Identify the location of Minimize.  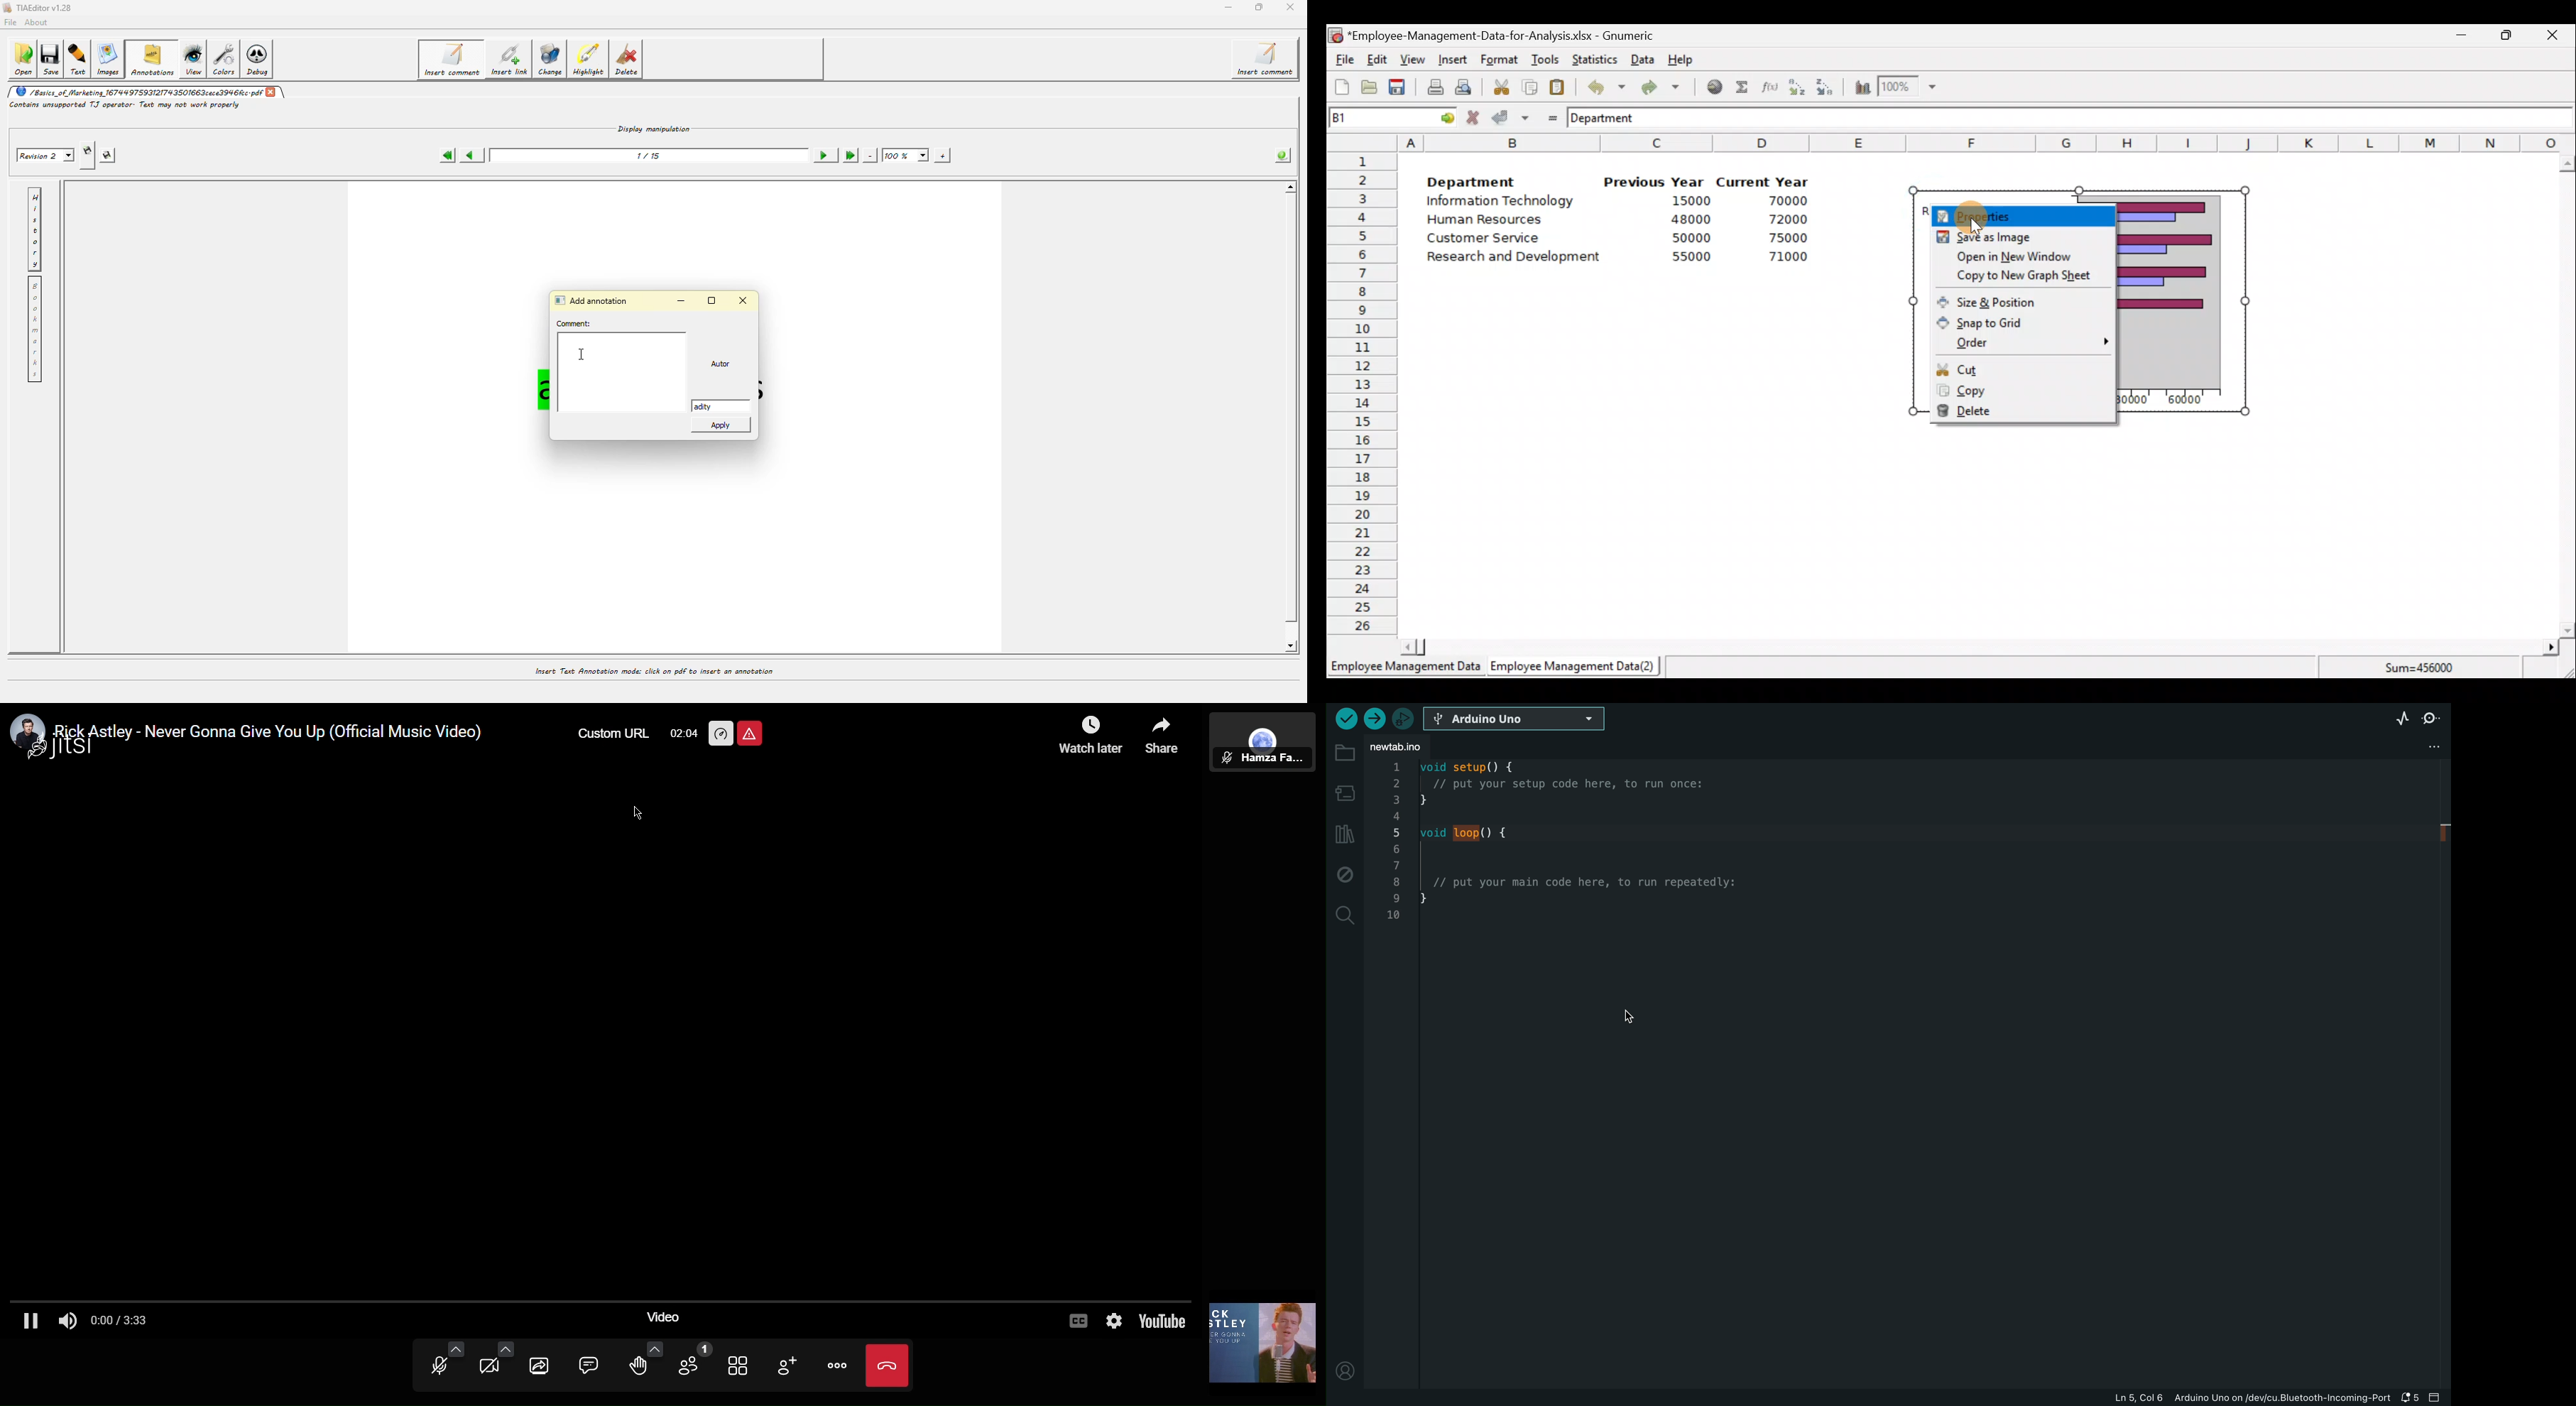
(2459, 38).